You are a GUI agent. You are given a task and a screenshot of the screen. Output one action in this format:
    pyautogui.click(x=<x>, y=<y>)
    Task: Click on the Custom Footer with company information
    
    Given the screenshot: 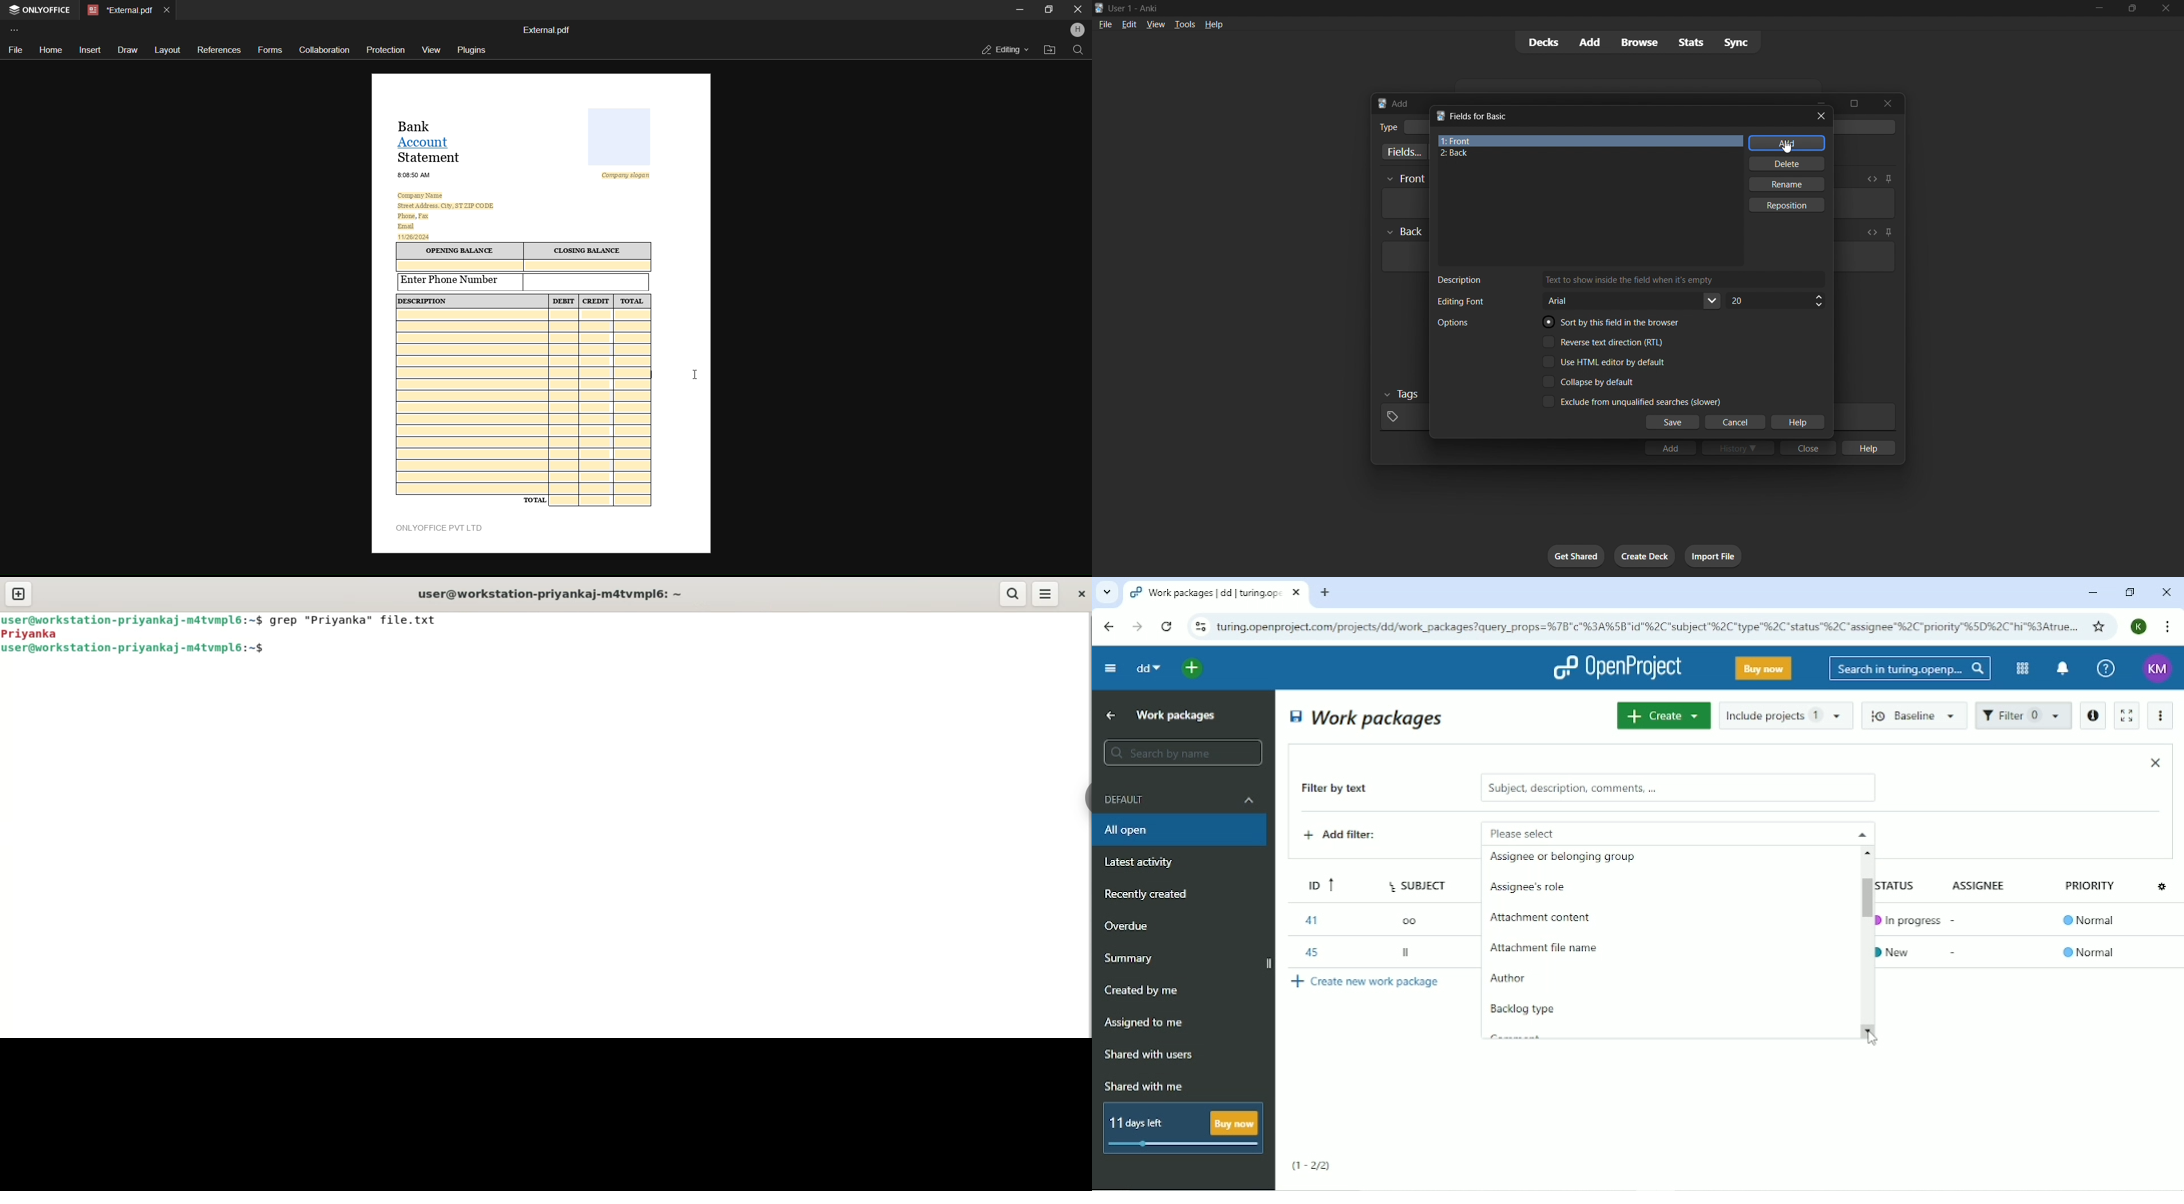 What is the action you would take?
    pyautogui.click(x=445, y=528)
    